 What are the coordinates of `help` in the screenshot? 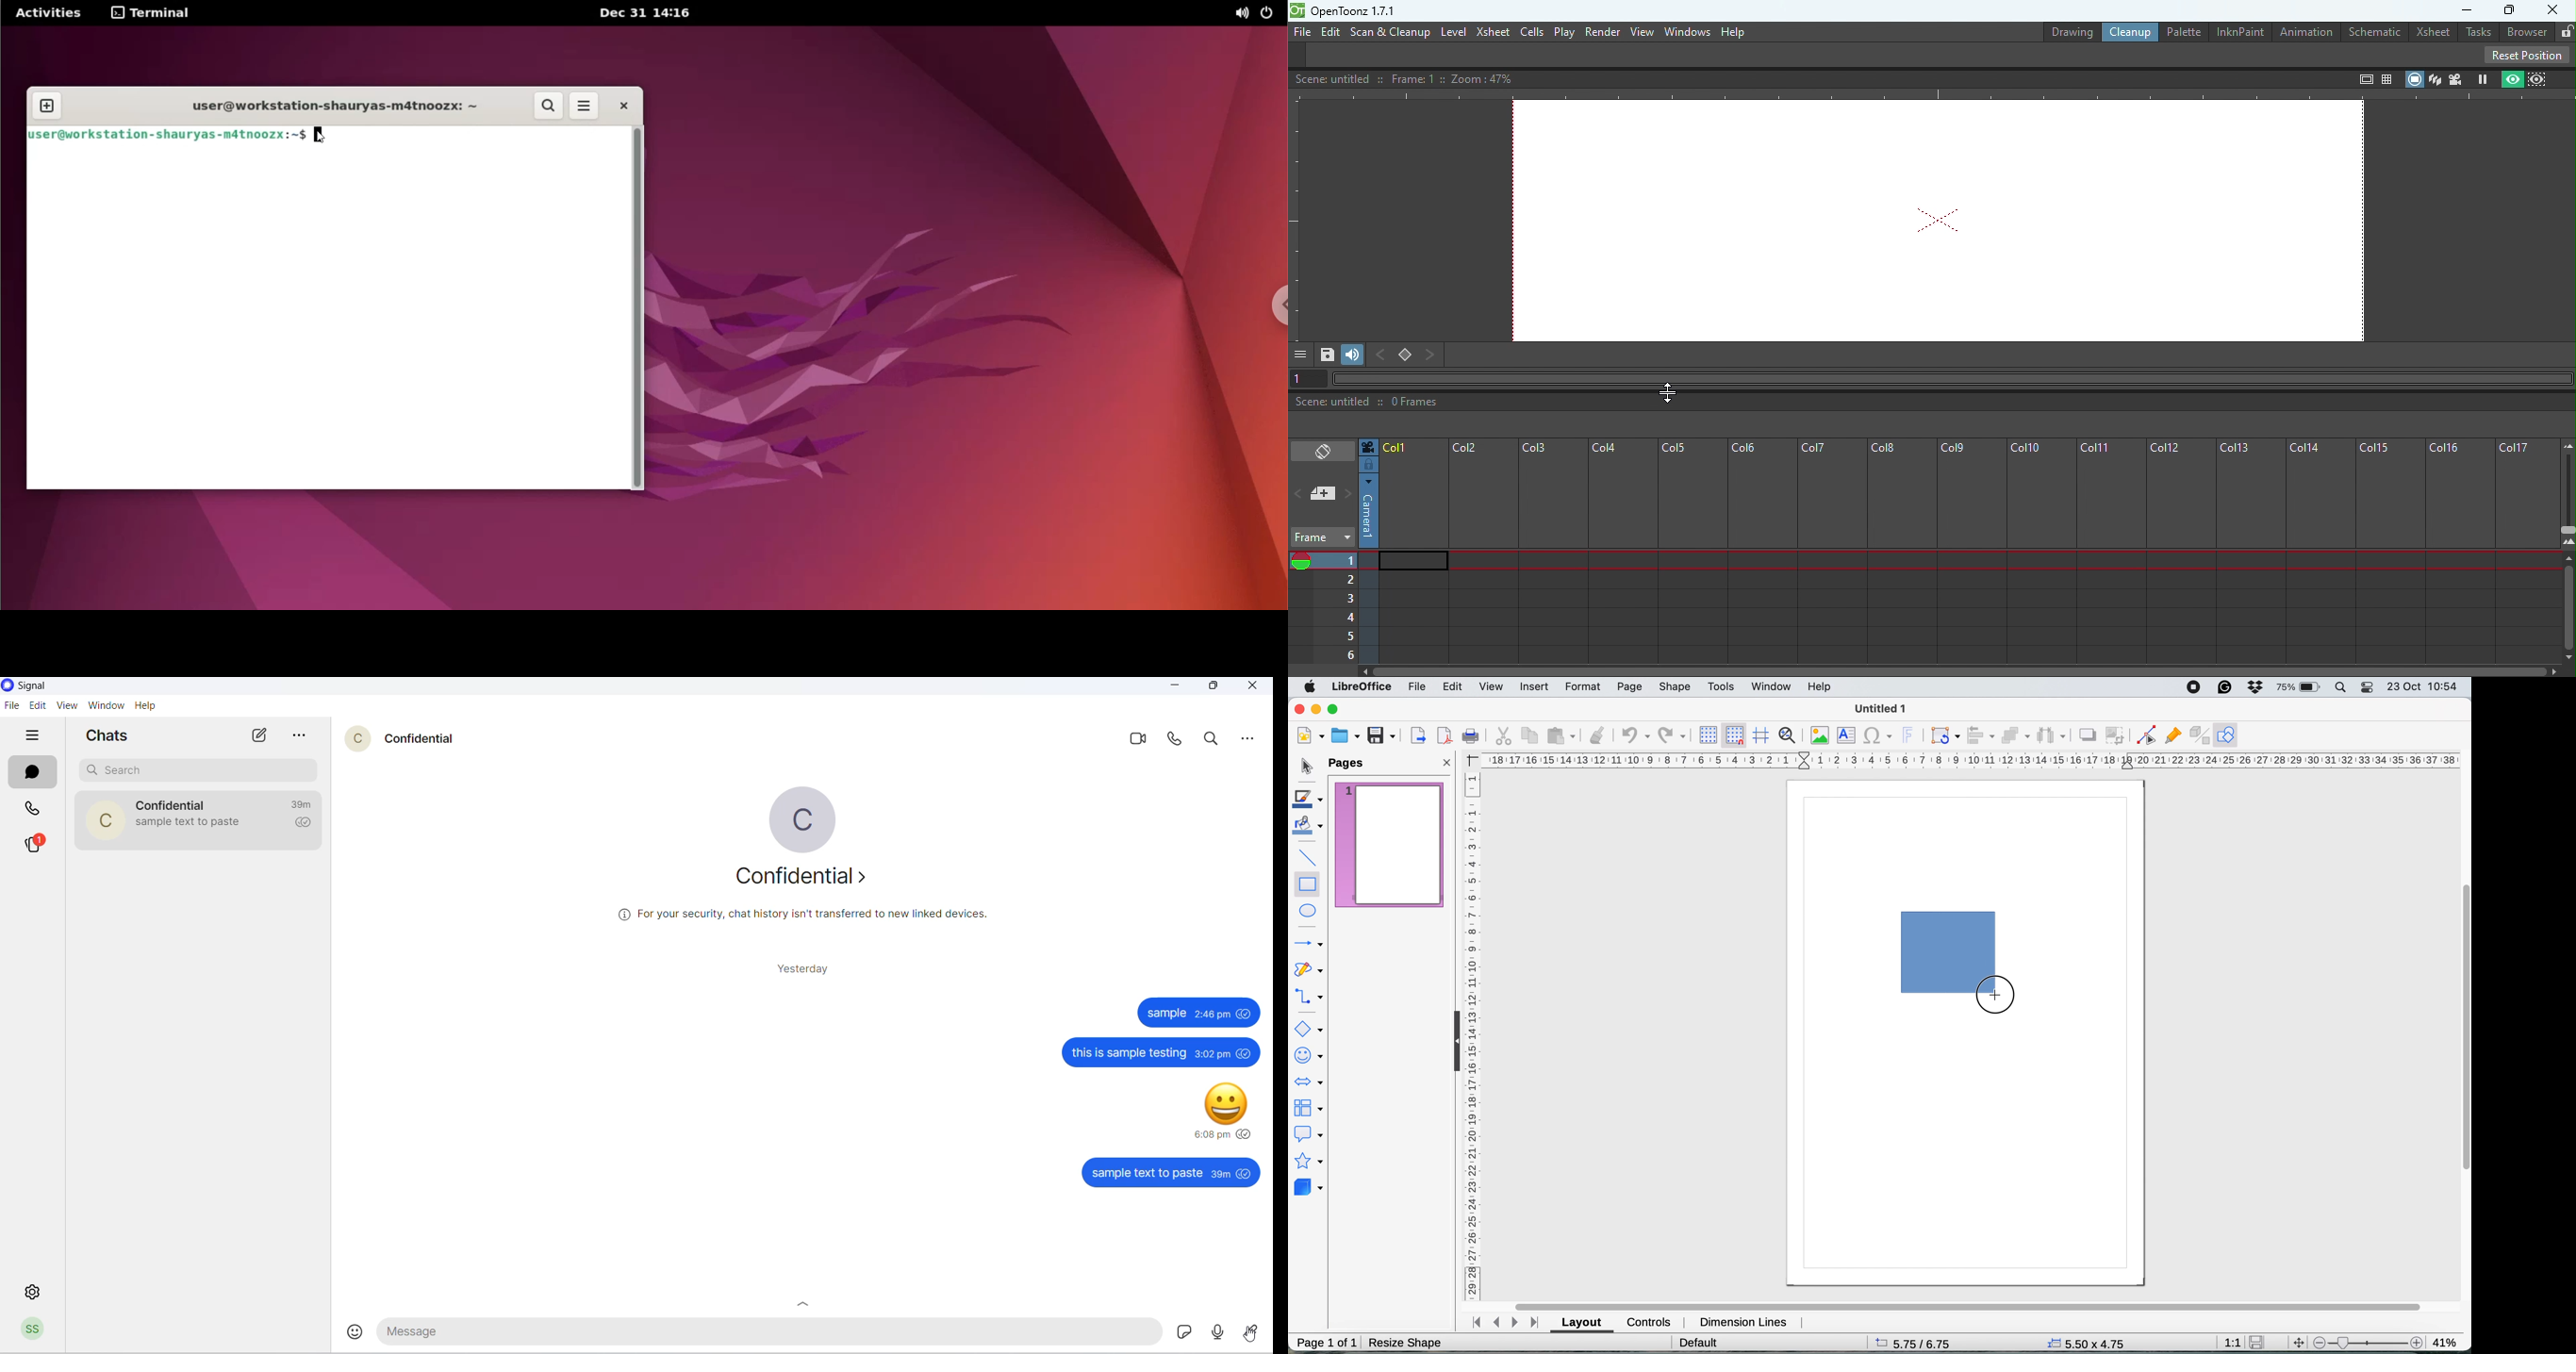 It's located at (1822, 687).